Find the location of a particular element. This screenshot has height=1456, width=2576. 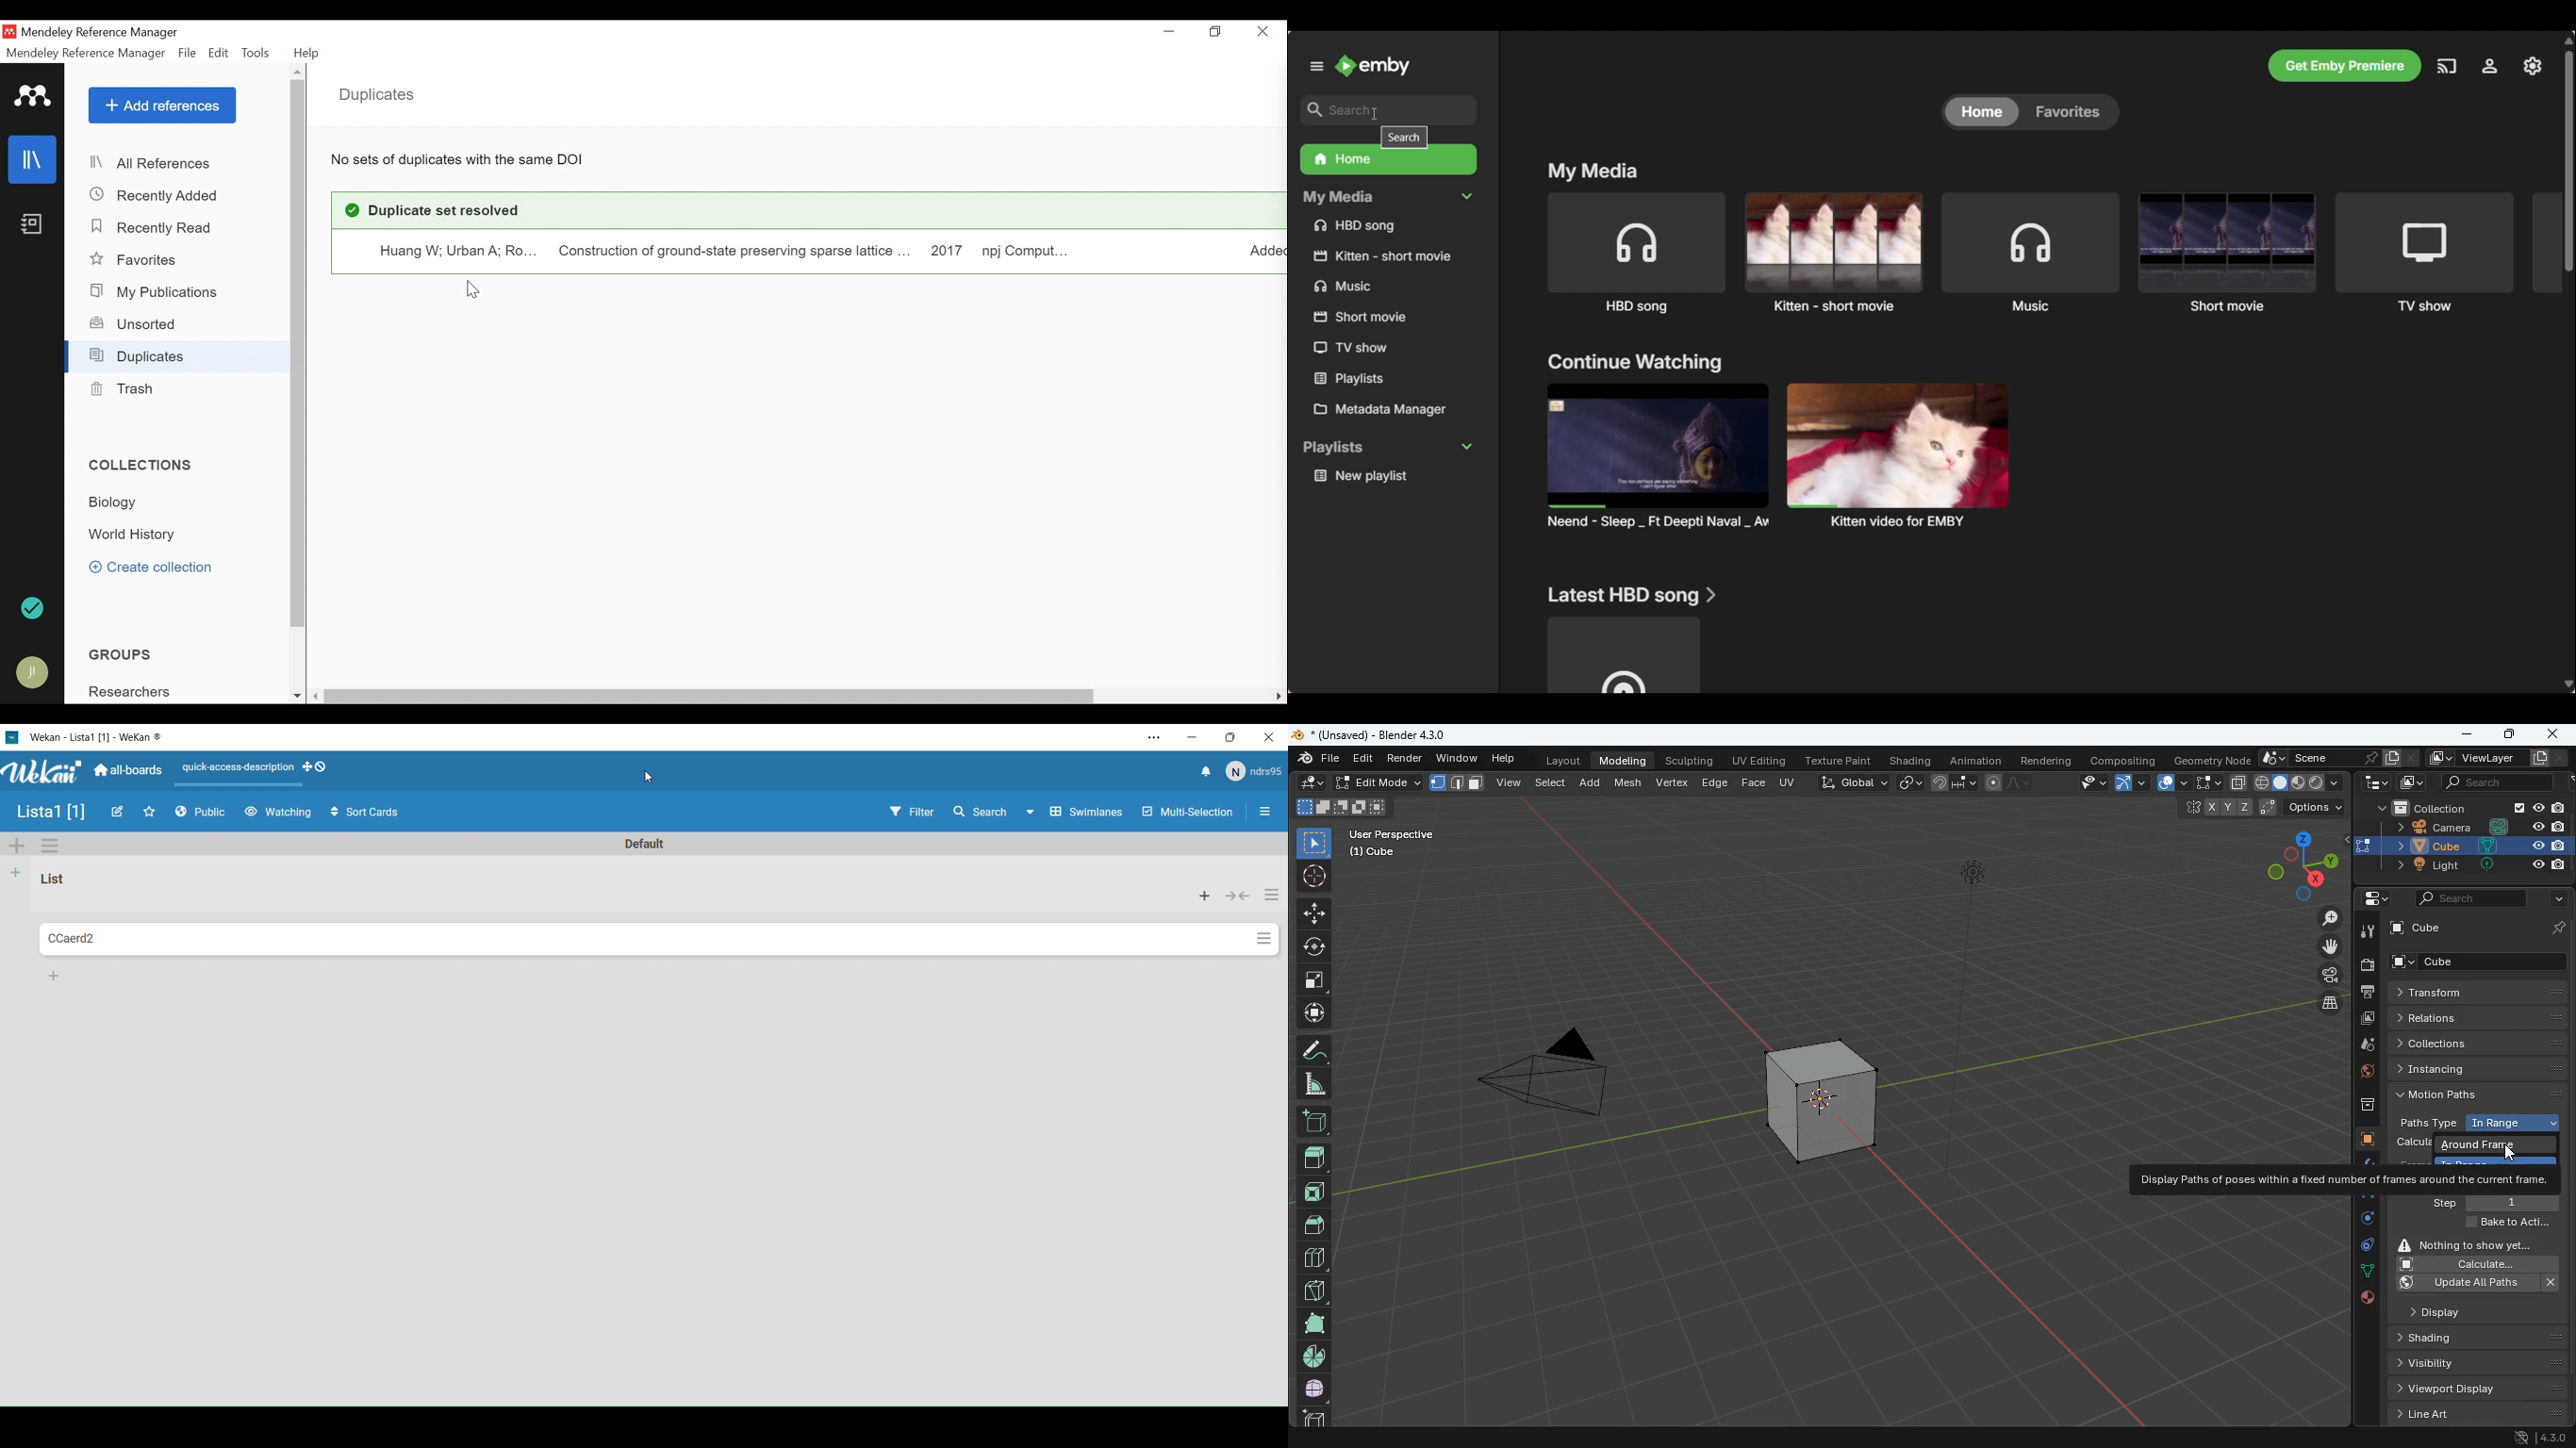

 is located at coordinates (1368, 379).